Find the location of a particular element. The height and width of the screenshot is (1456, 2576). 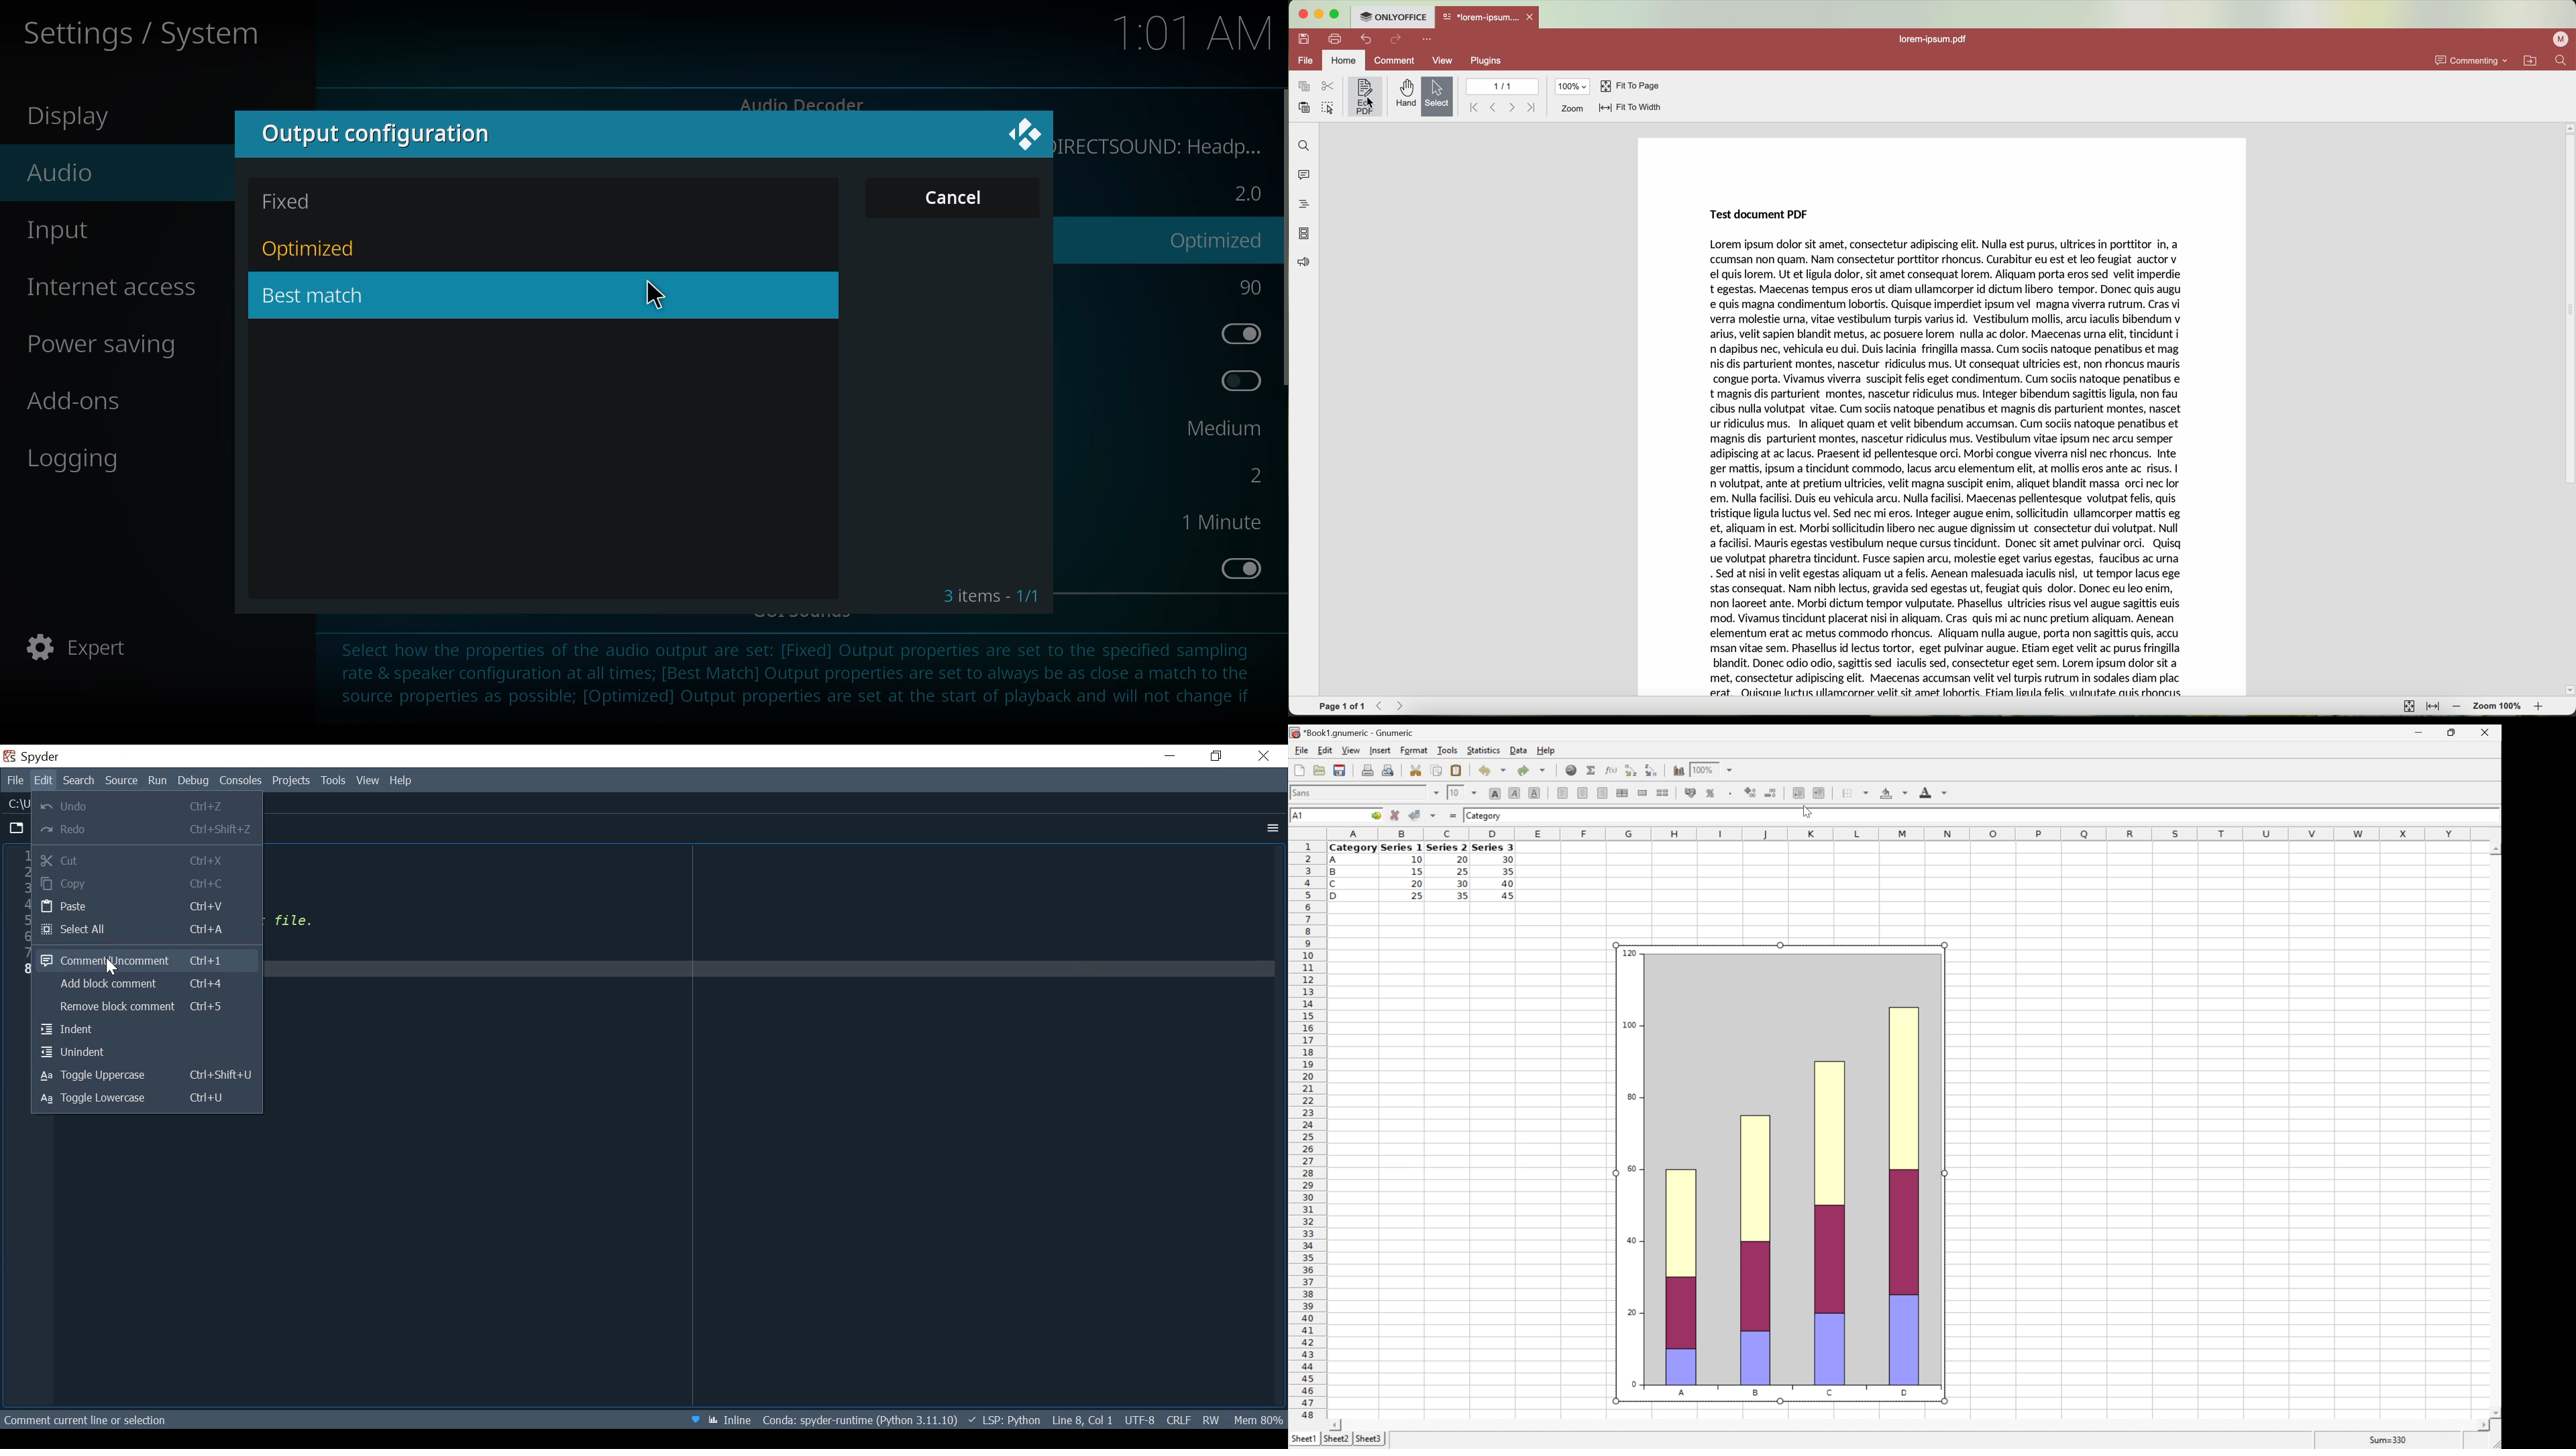

Decrease indent, and align the contents to the left is located at coordinates (1798, 793).